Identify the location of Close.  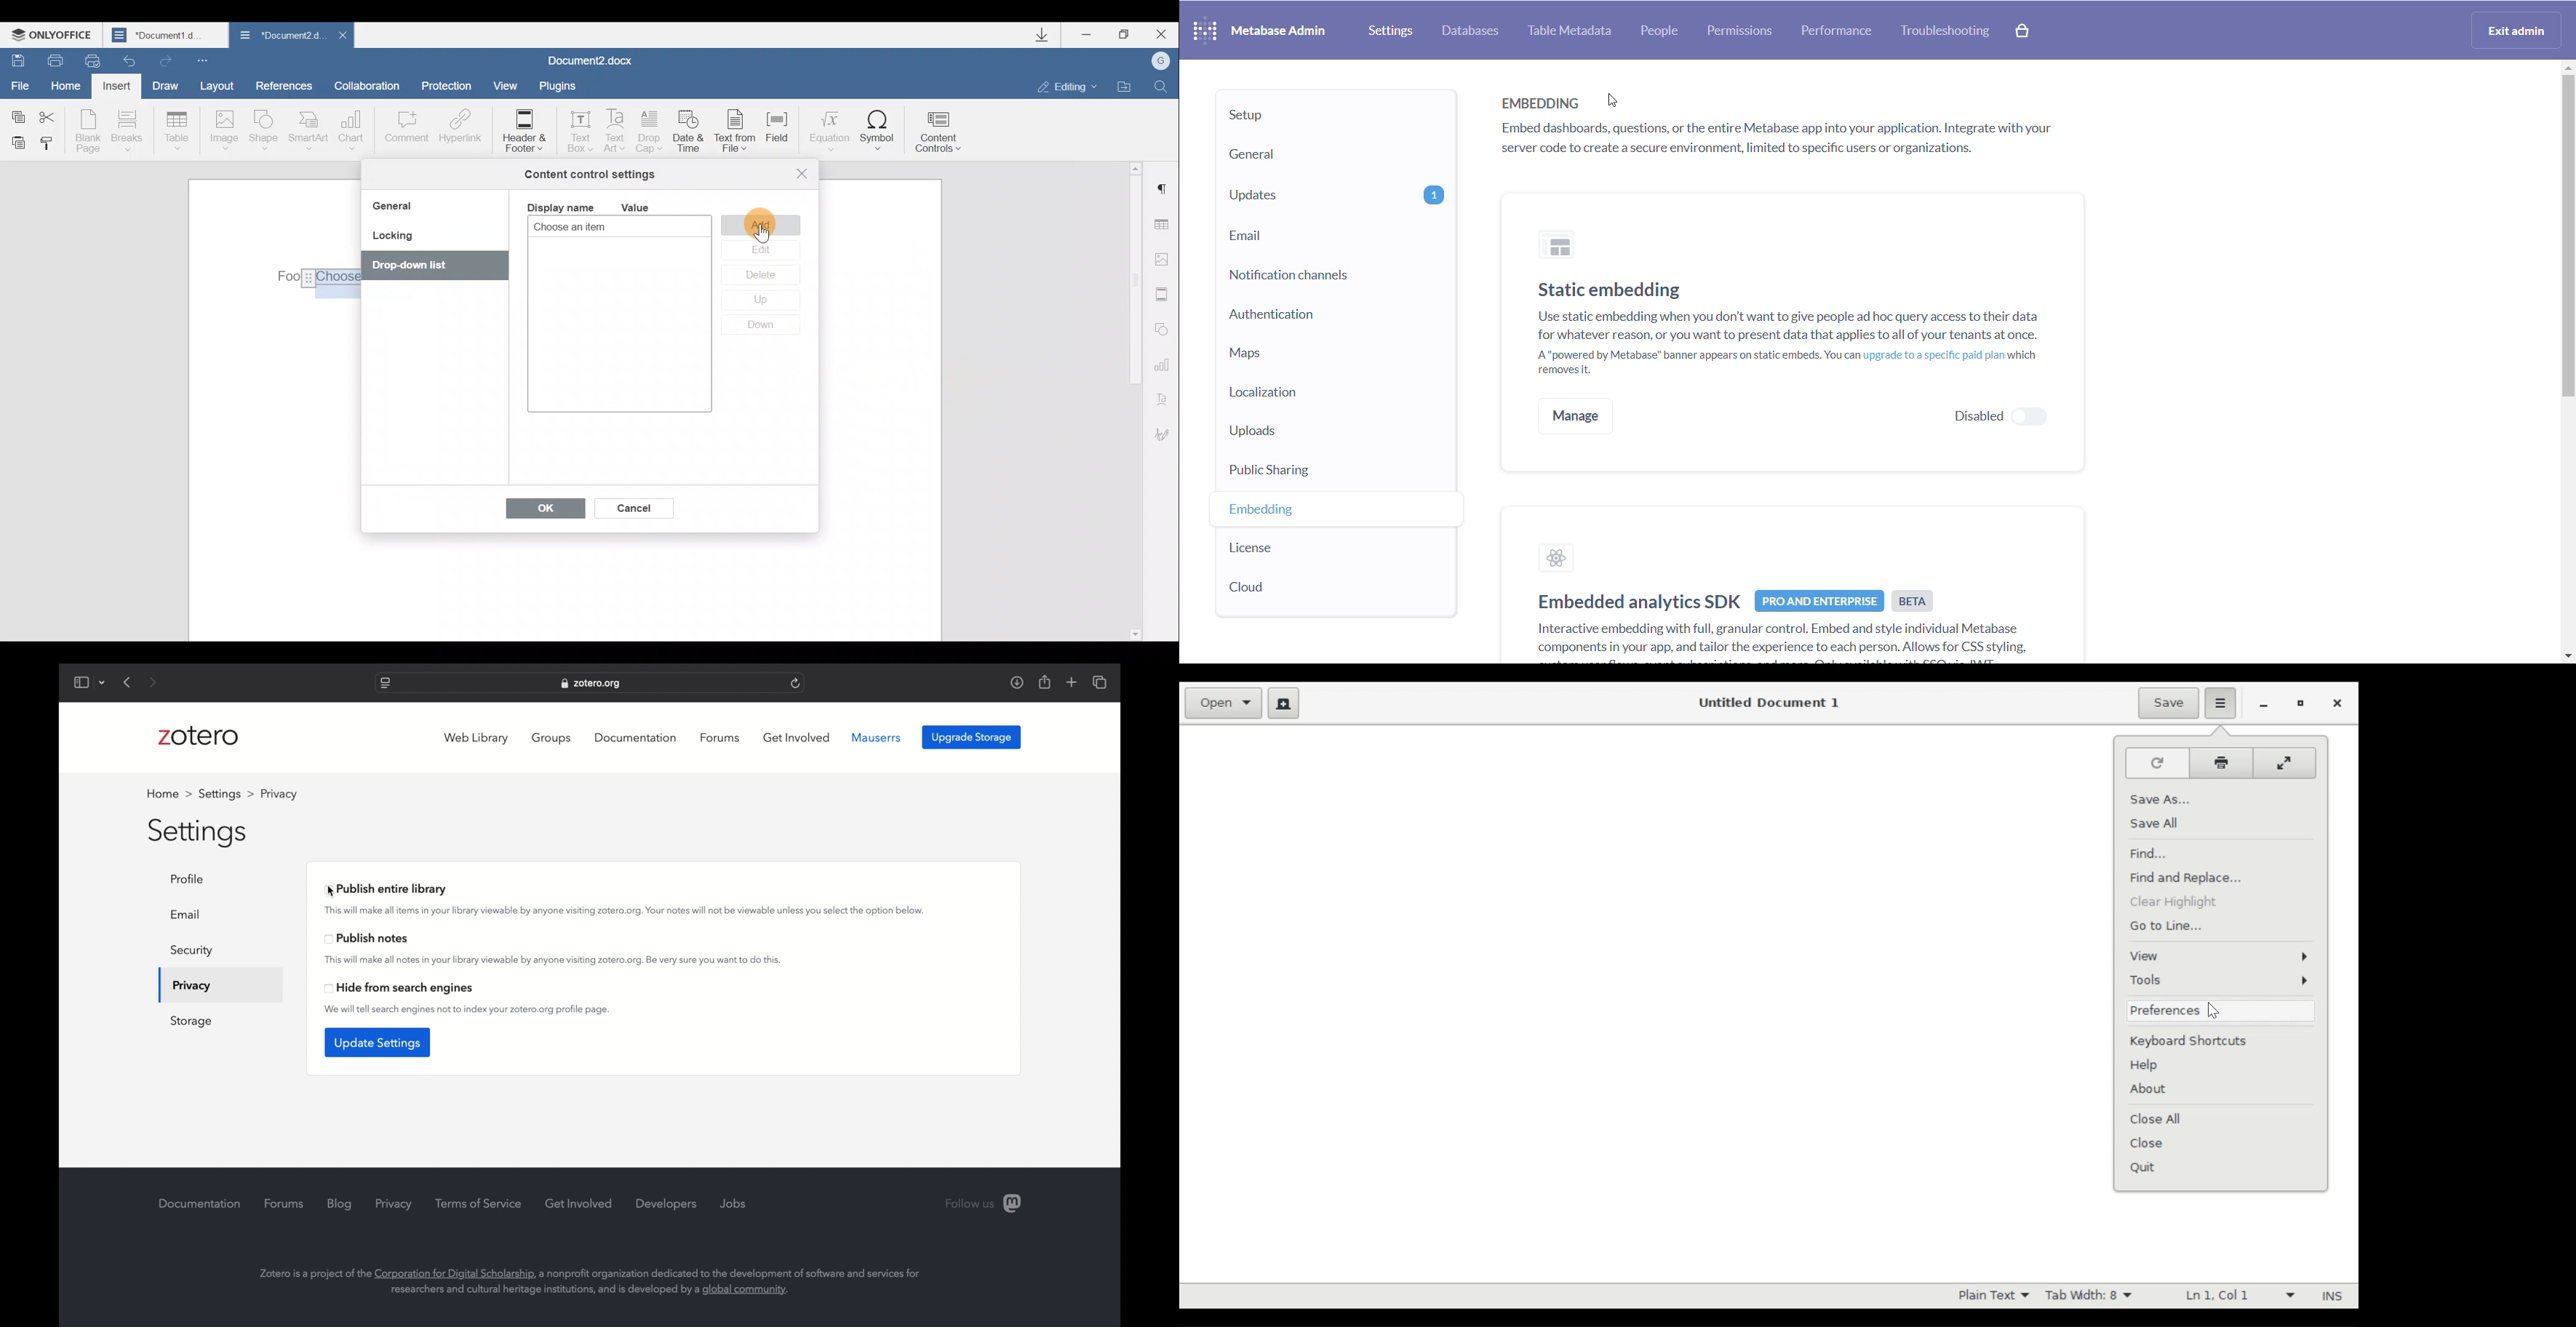
(802, 173).